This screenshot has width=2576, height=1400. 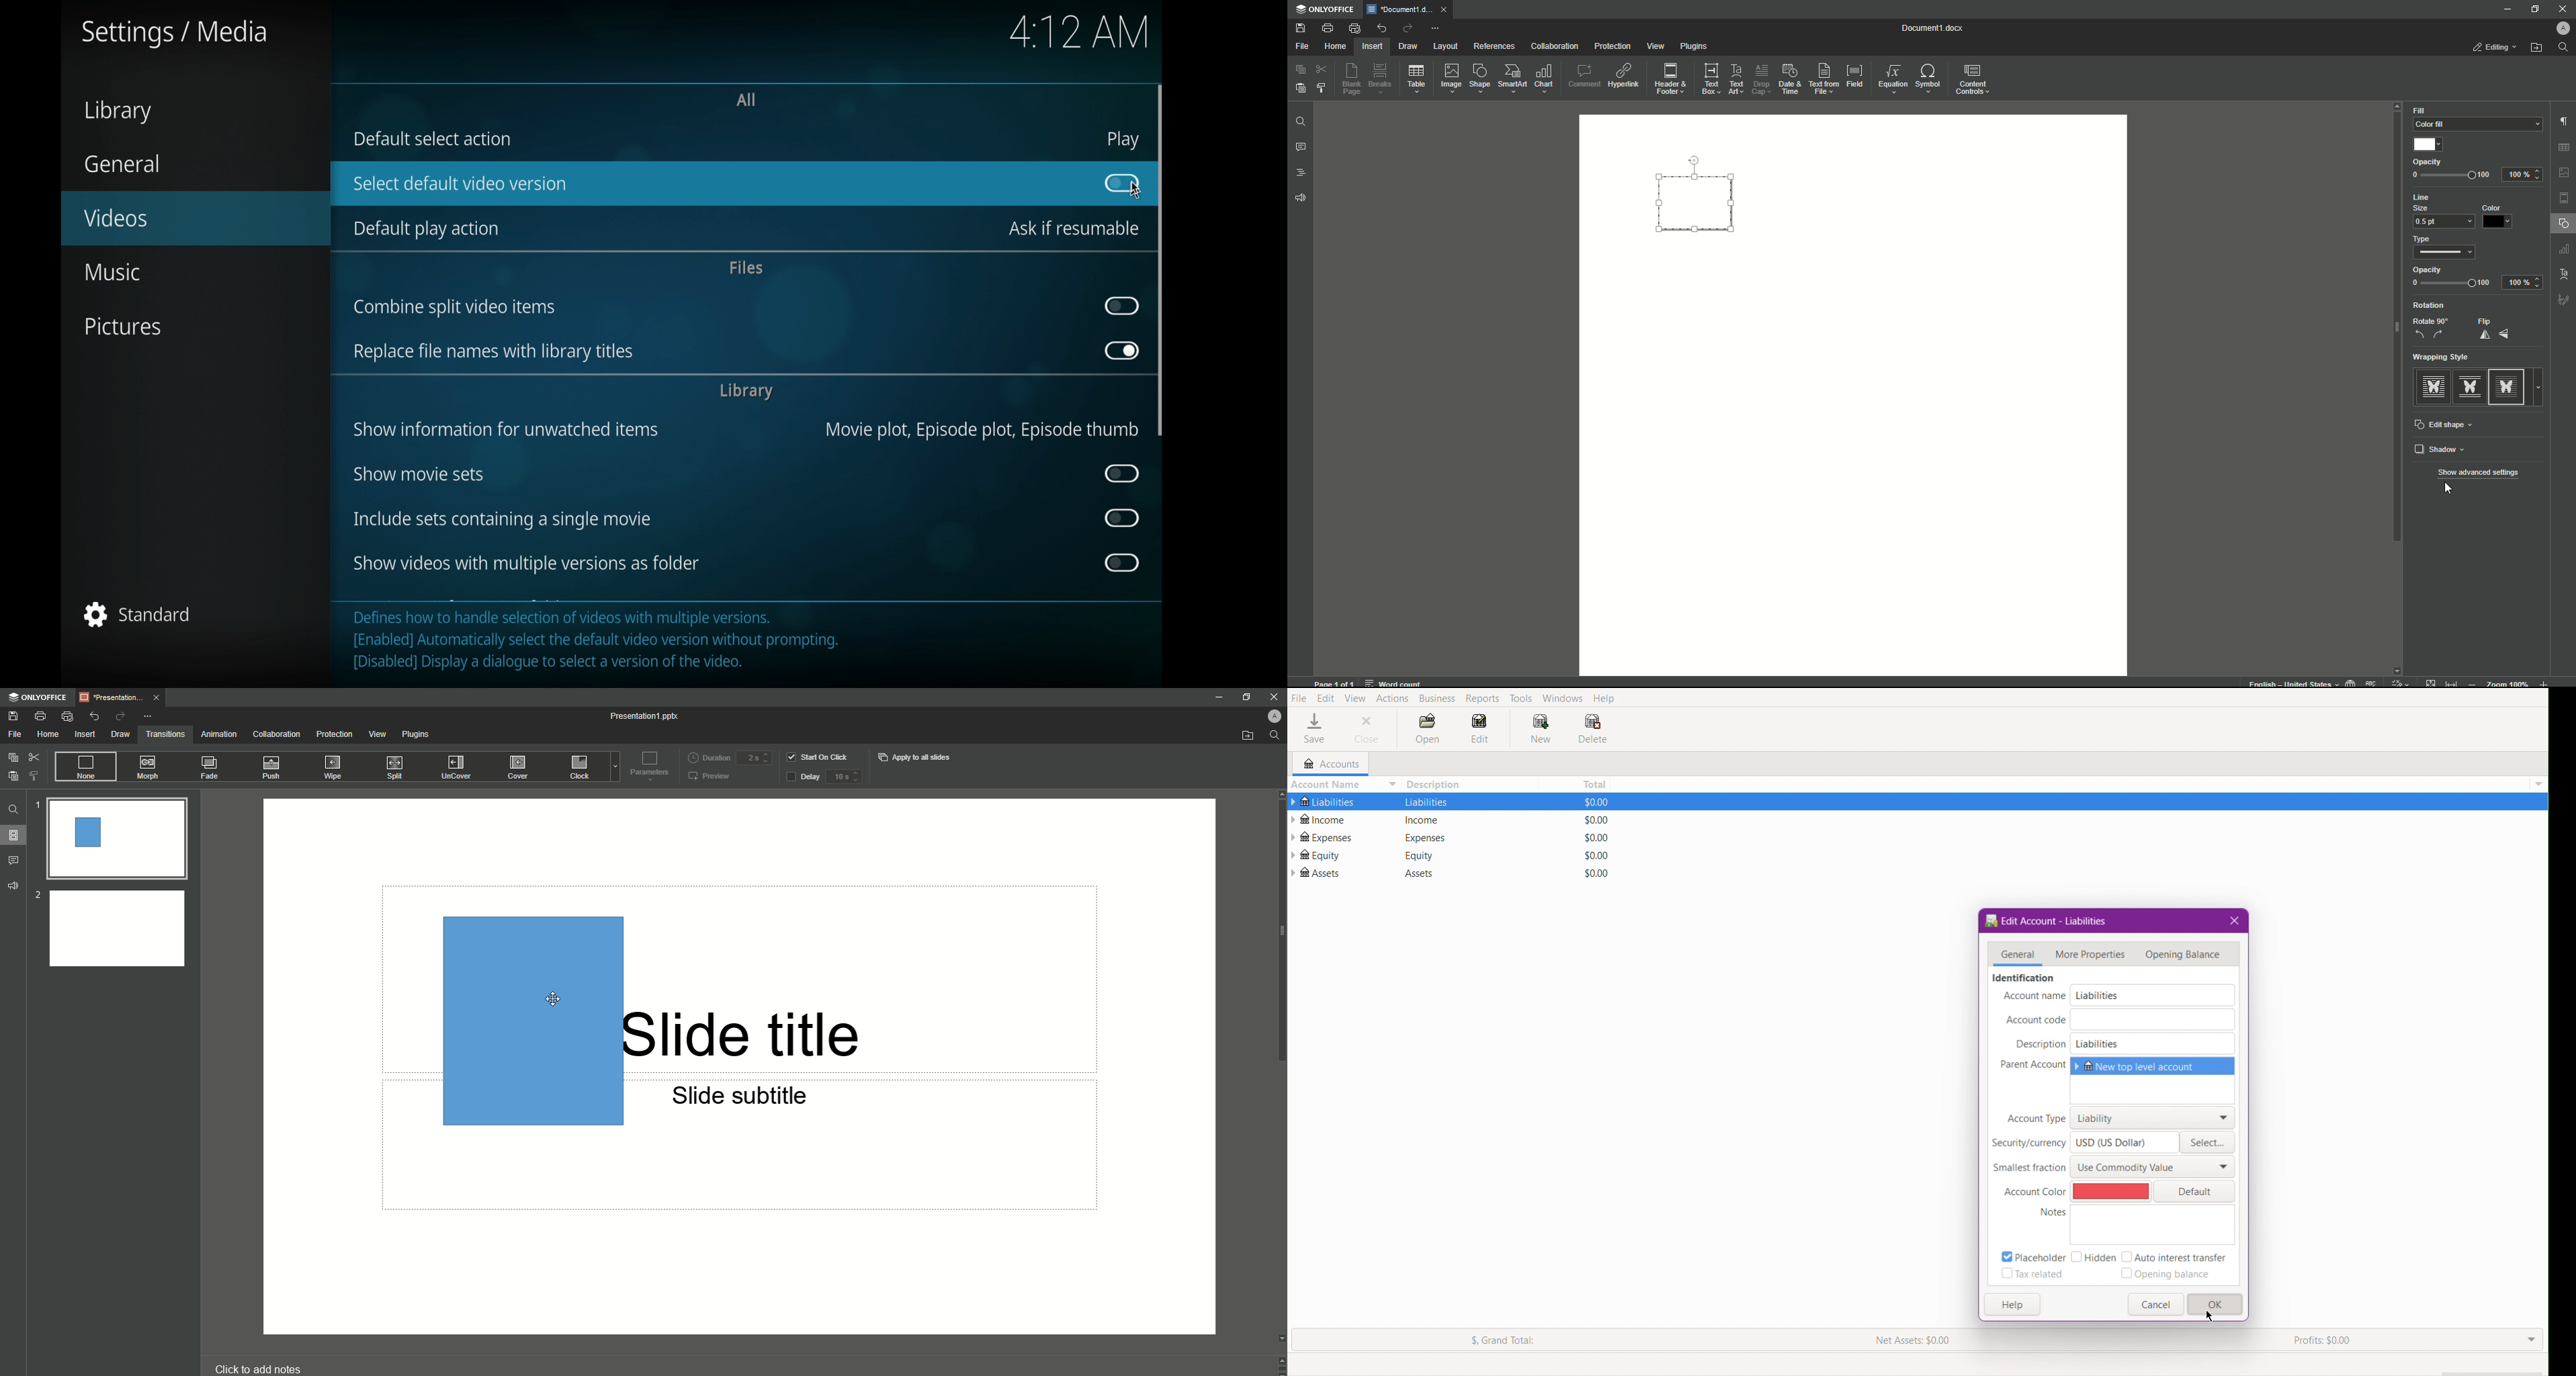 What do you see at coordinates (37, 756) in the screenshot?
I see `Cut` at bounding box center [37, 756].